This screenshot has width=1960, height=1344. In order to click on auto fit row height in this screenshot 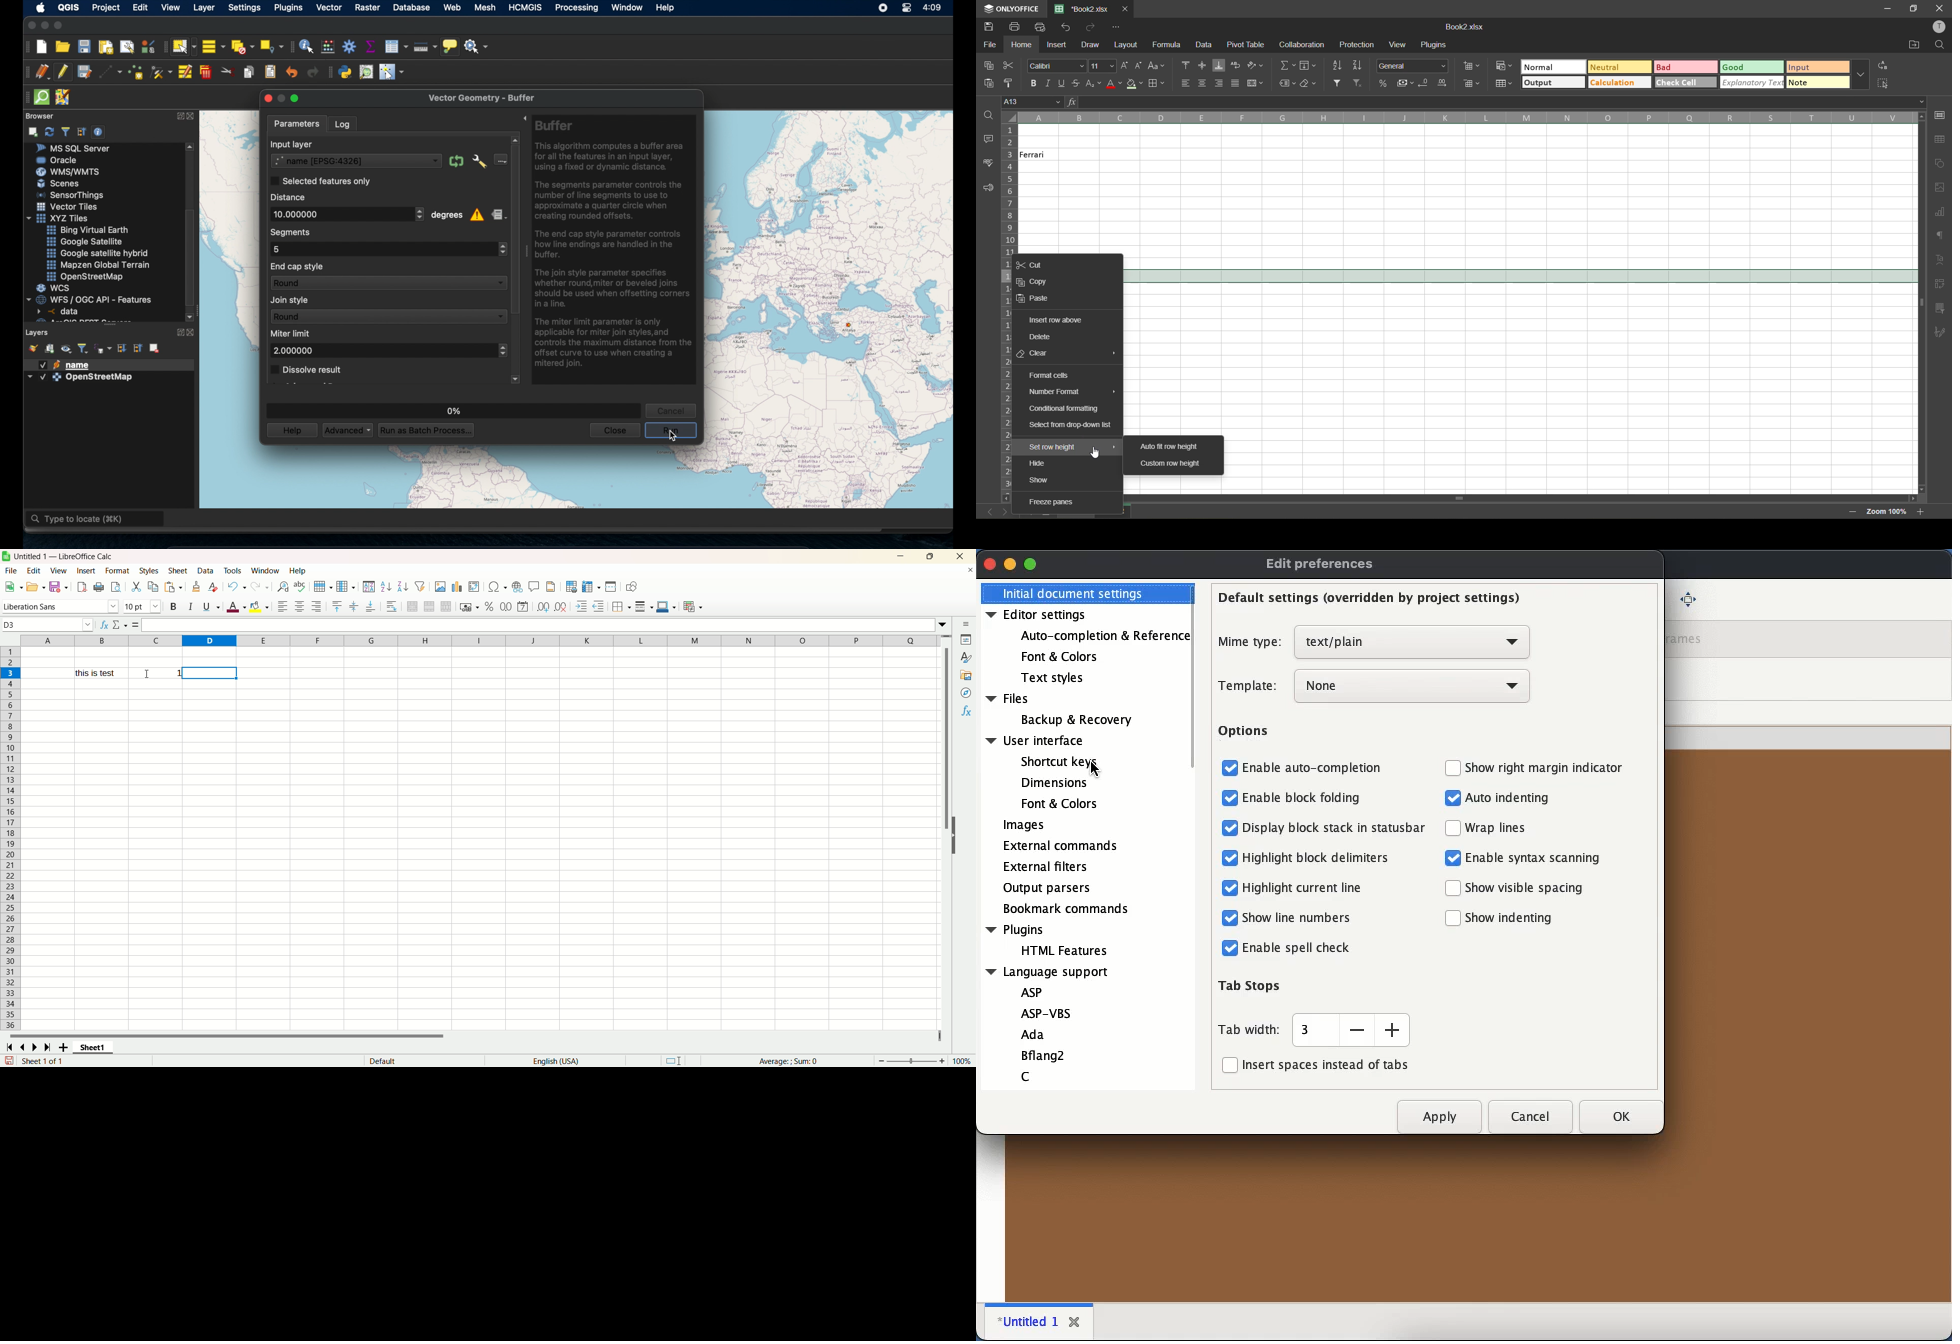, I will do `click(1171, 446)`.